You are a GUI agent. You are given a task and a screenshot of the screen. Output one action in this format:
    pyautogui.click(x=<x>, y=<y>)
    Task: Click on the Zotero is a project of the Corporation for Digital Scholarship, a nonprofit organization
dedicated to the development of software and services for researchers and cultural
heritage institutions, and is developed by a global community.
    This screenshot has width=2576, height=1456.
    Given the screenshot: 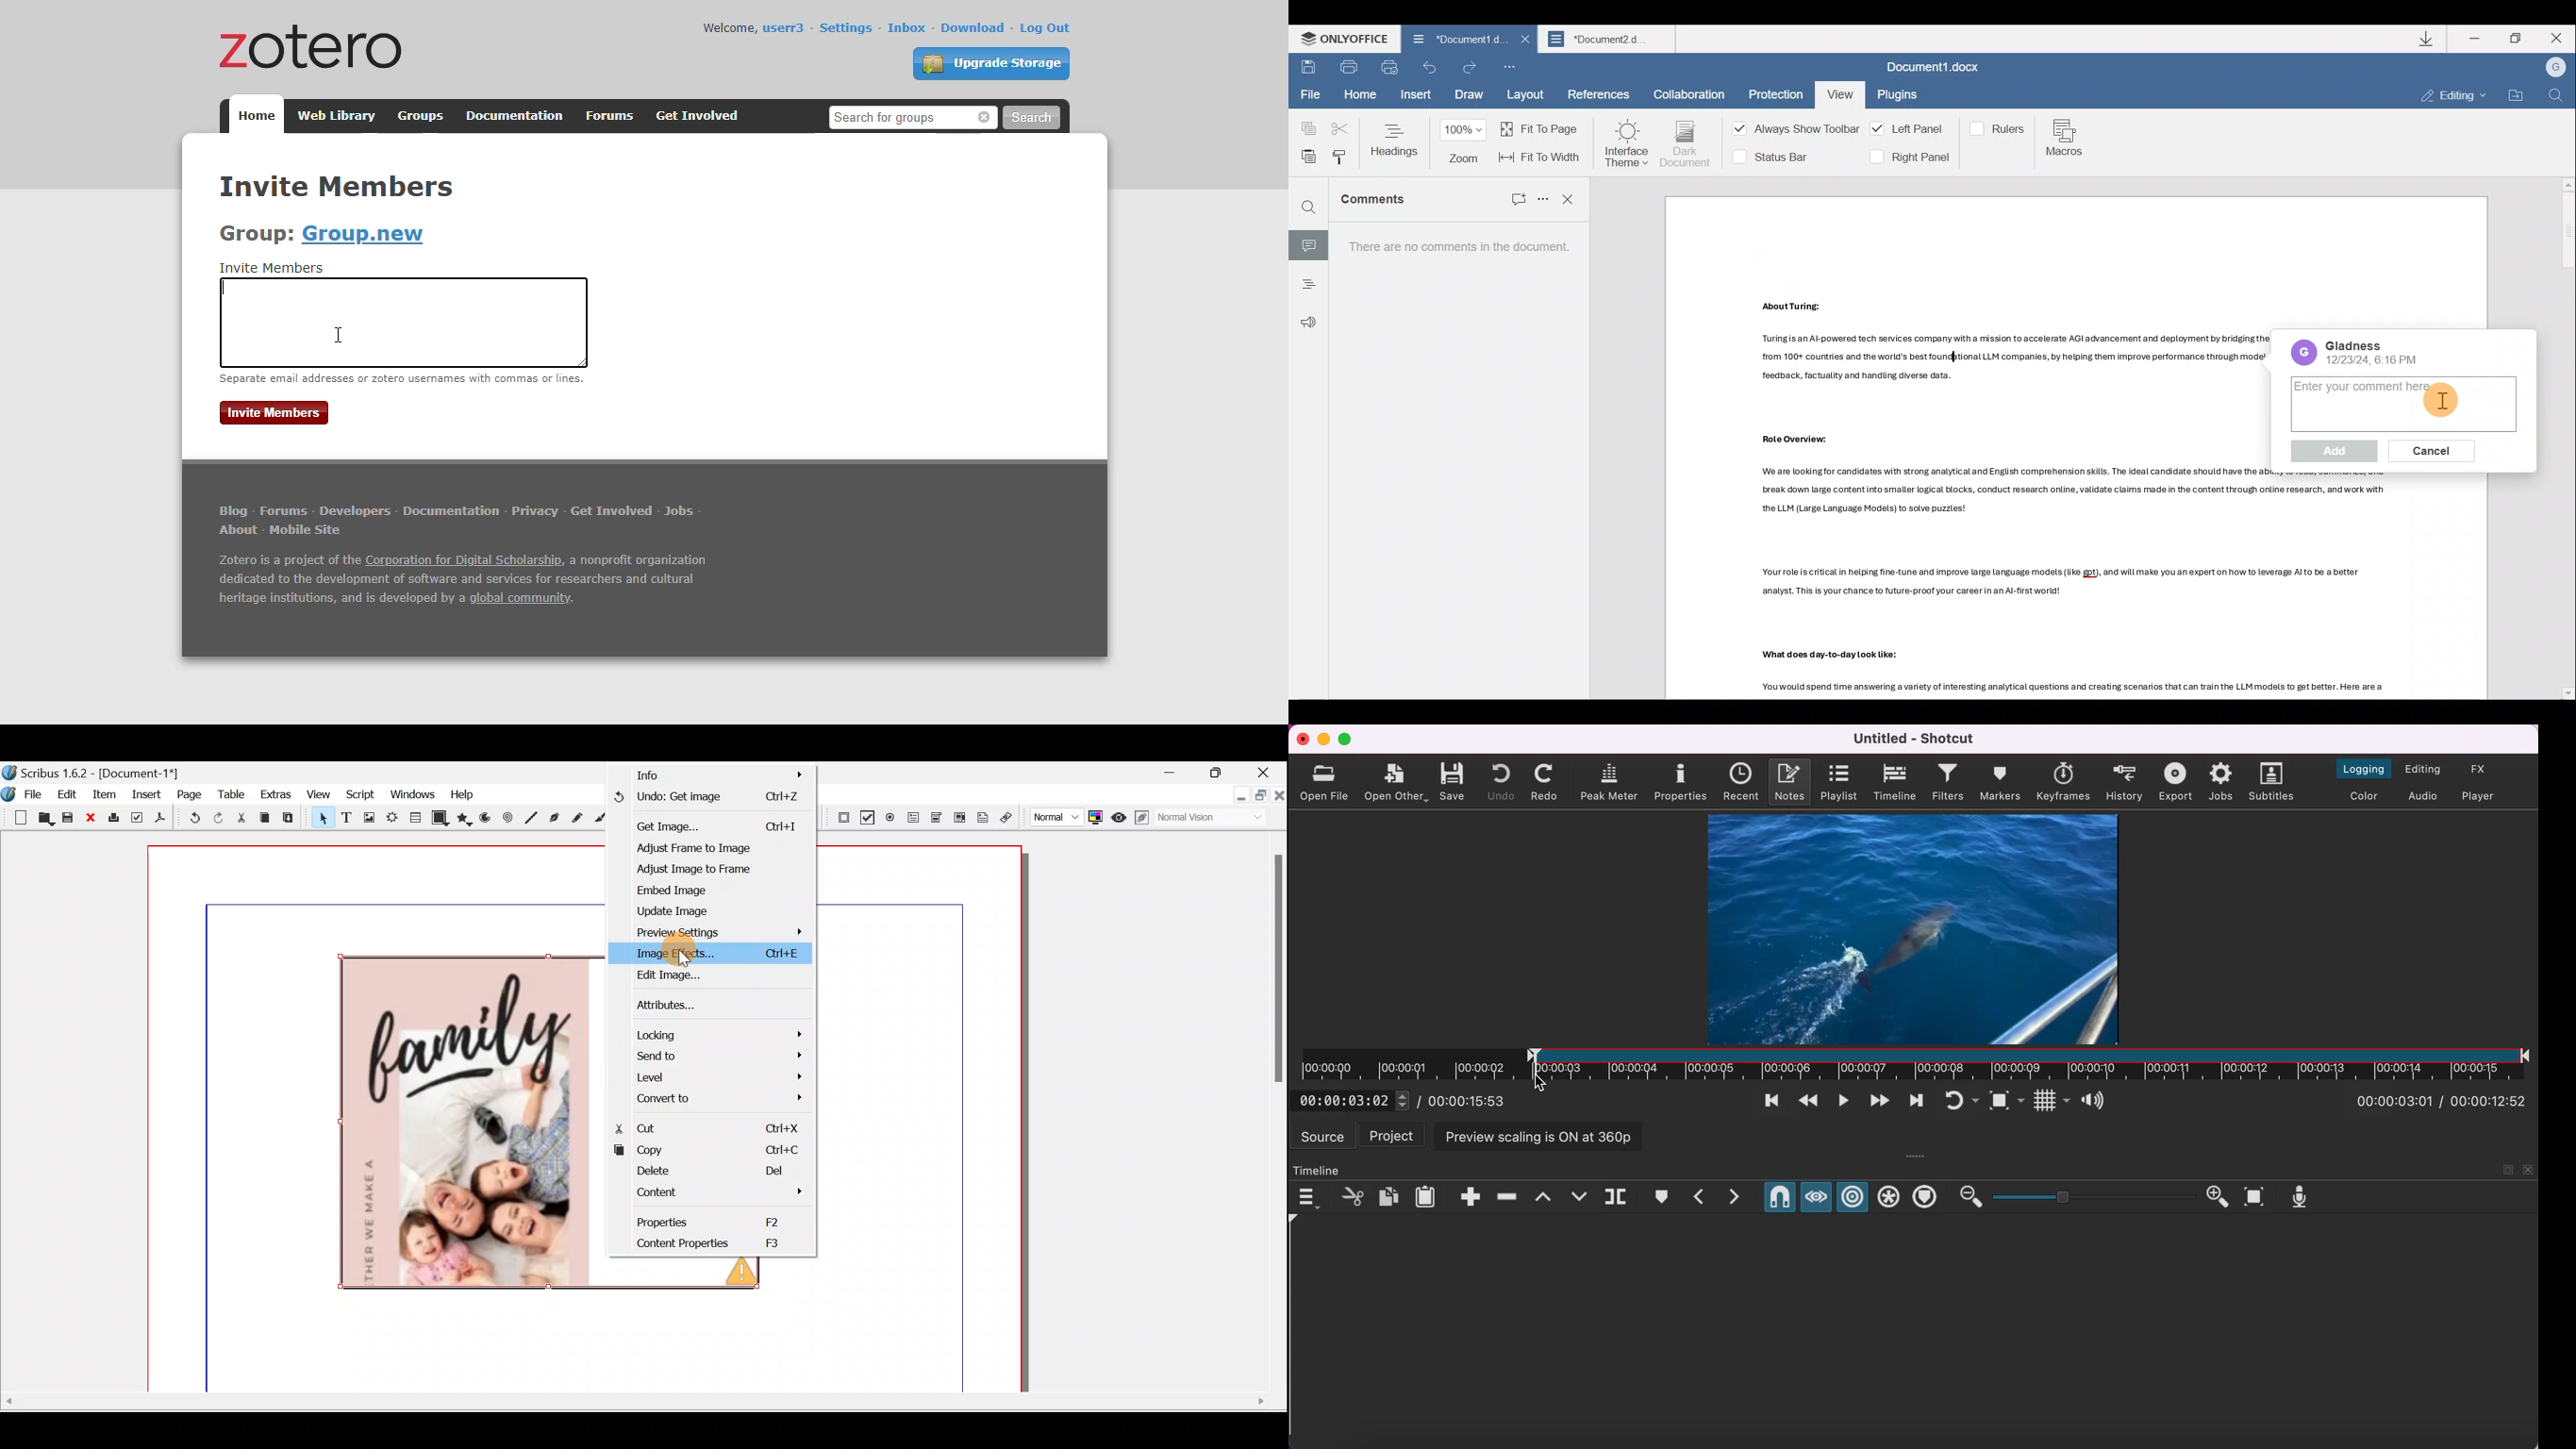 What is the action you would take?
    pyautogui.click(x=461, y=581)
    